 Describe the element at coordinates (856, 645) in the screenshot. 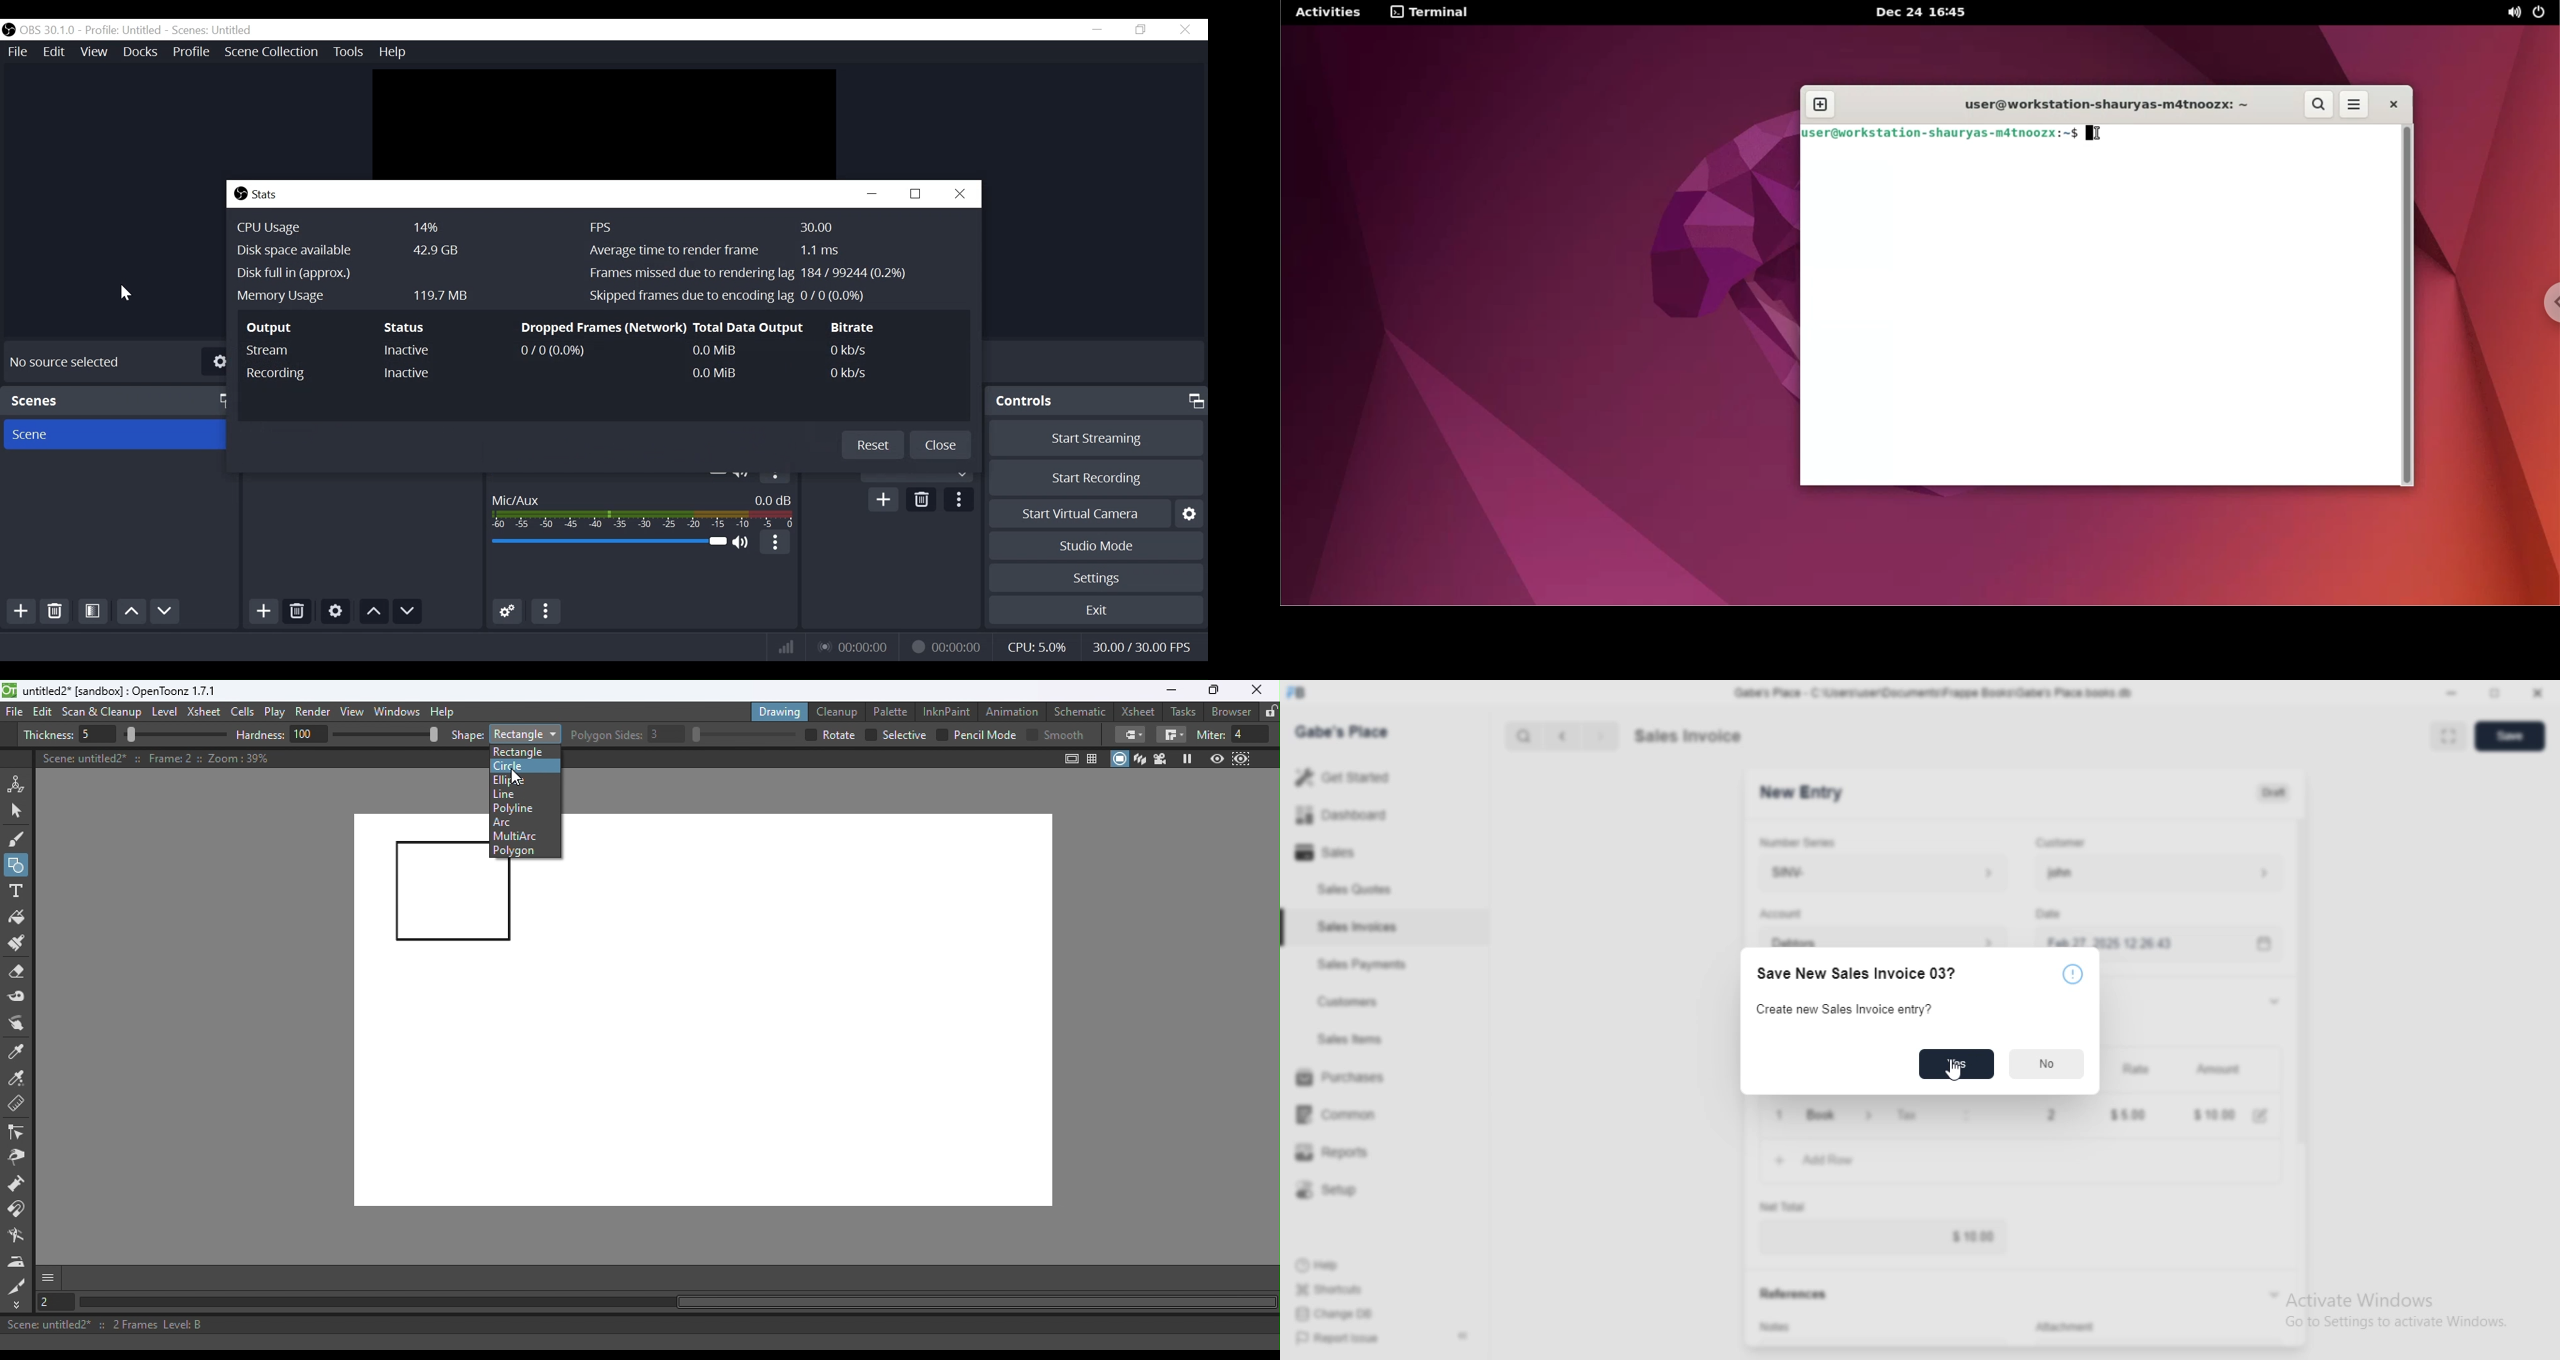

I see `Live Status` at that location.